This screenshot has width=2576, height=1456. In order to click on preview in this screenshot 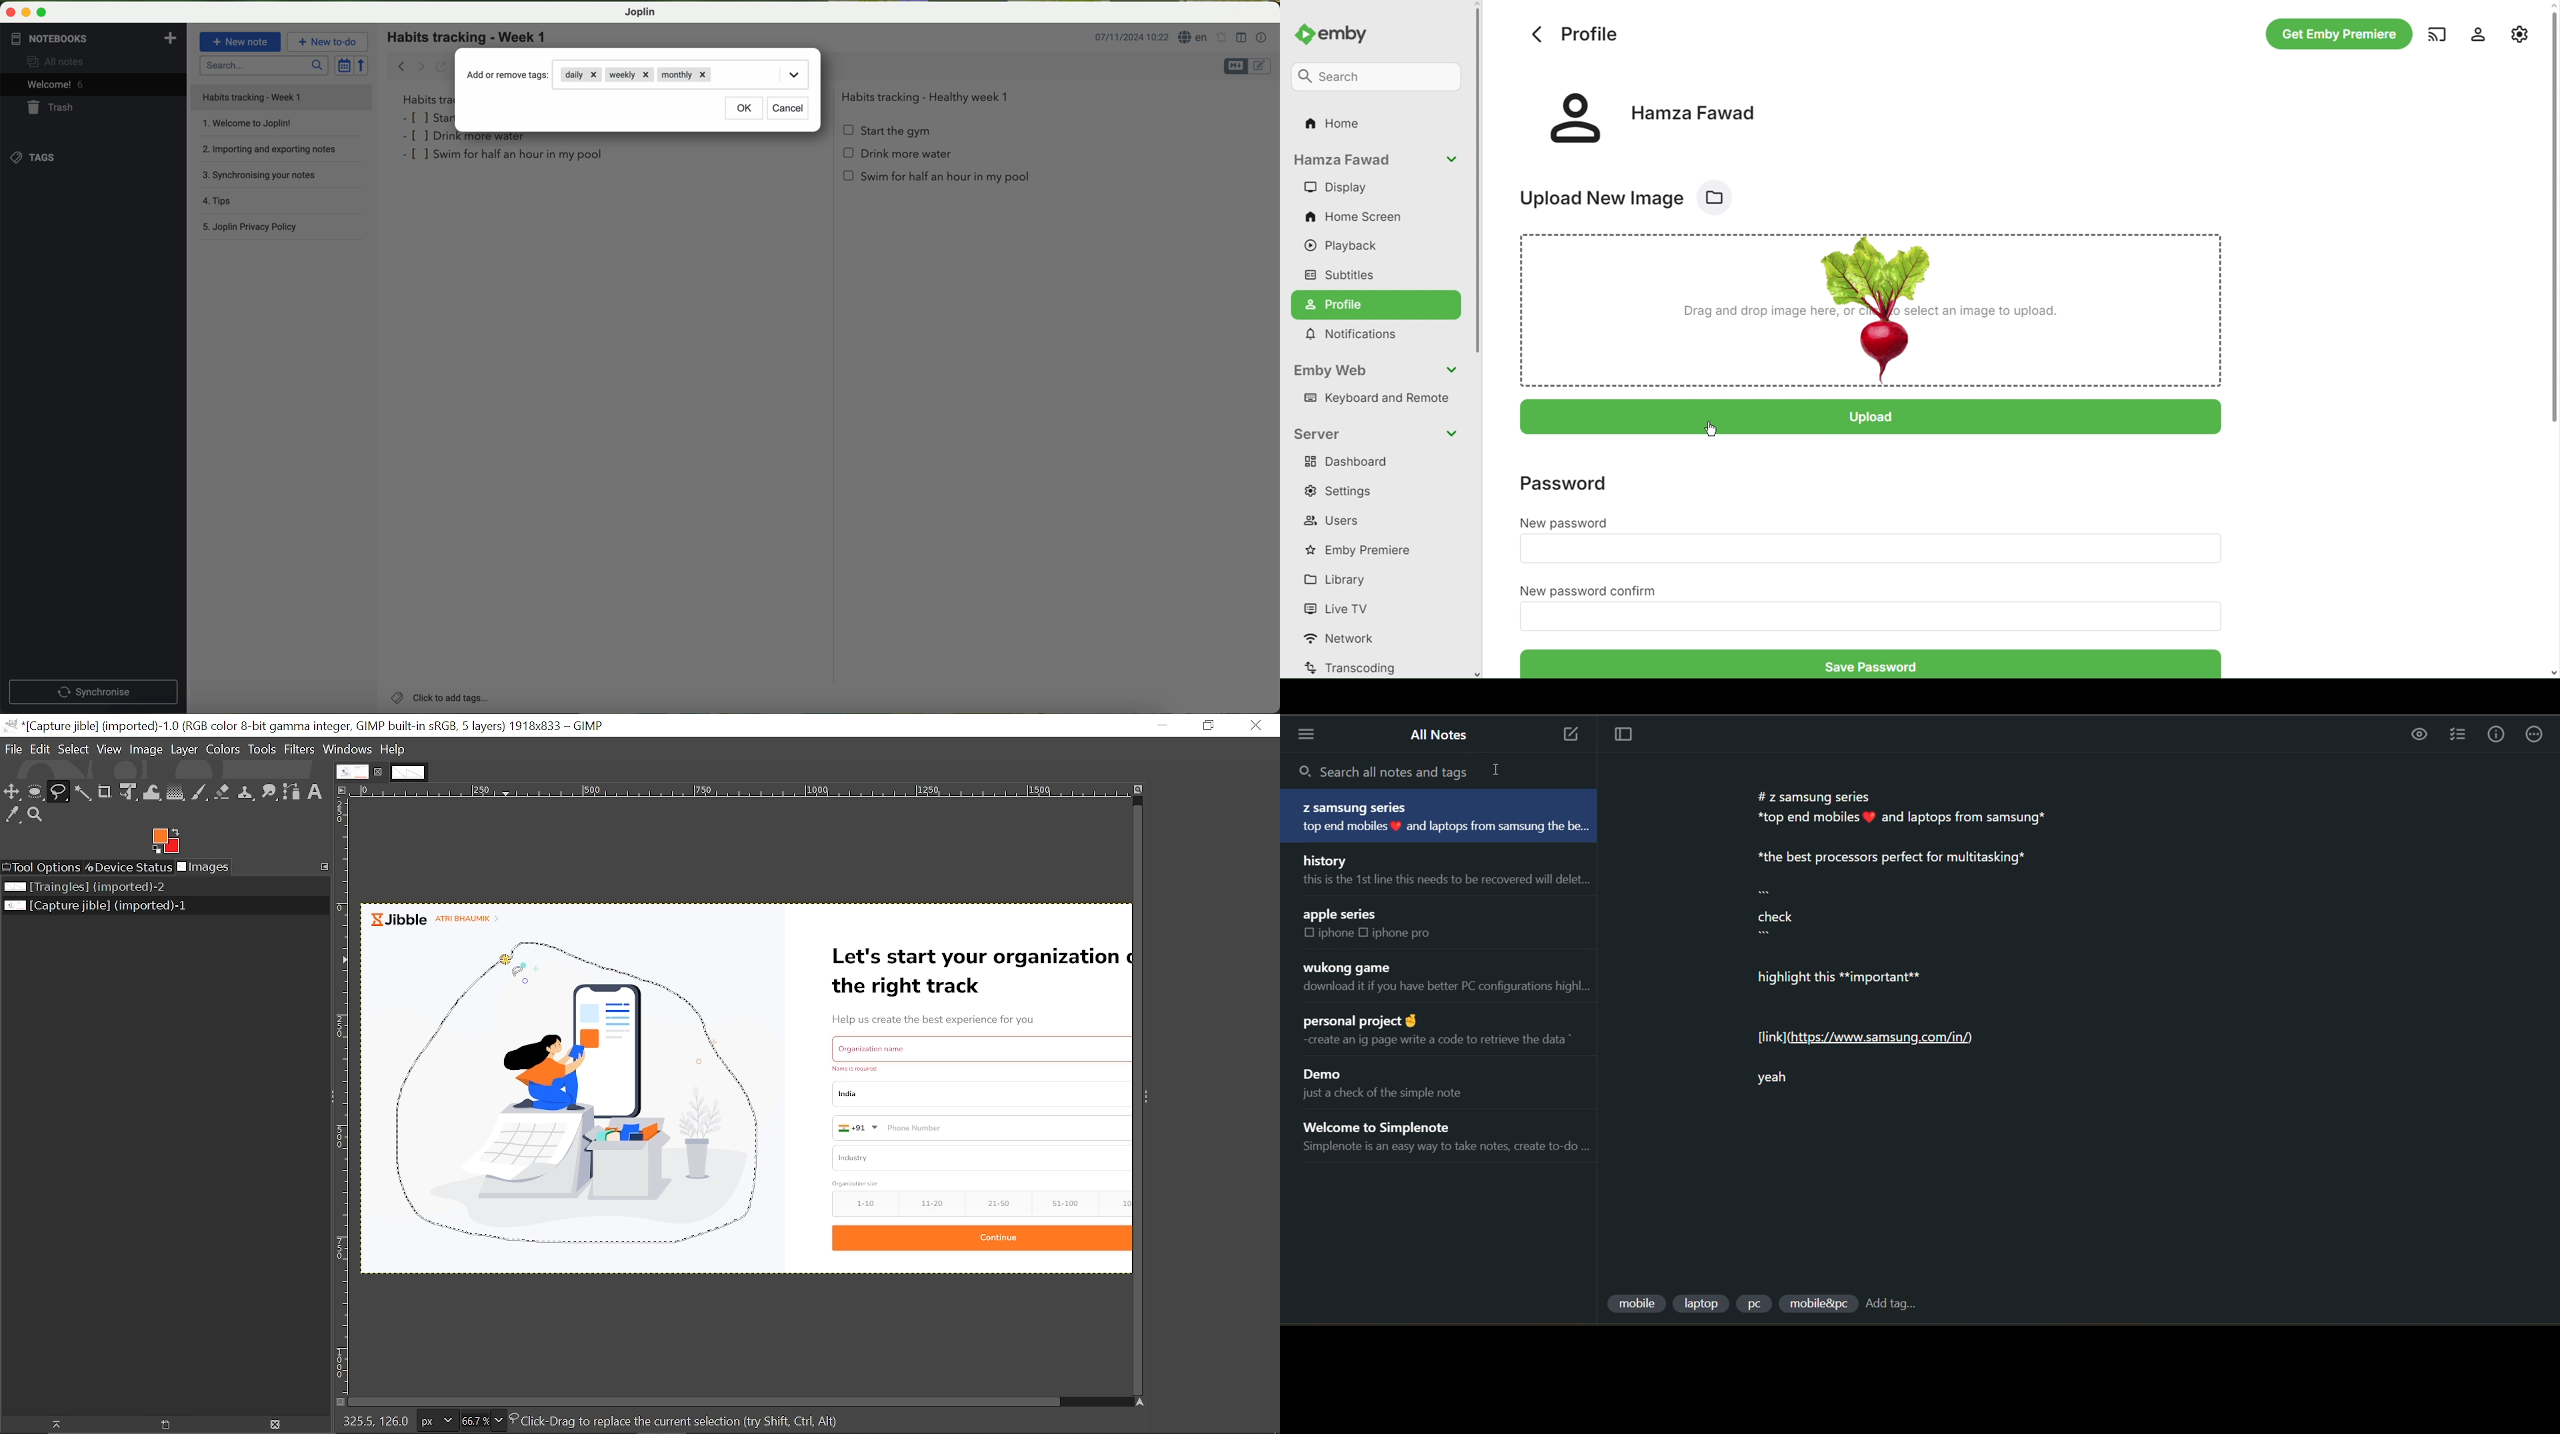, I will do `click(2420, 736)`.